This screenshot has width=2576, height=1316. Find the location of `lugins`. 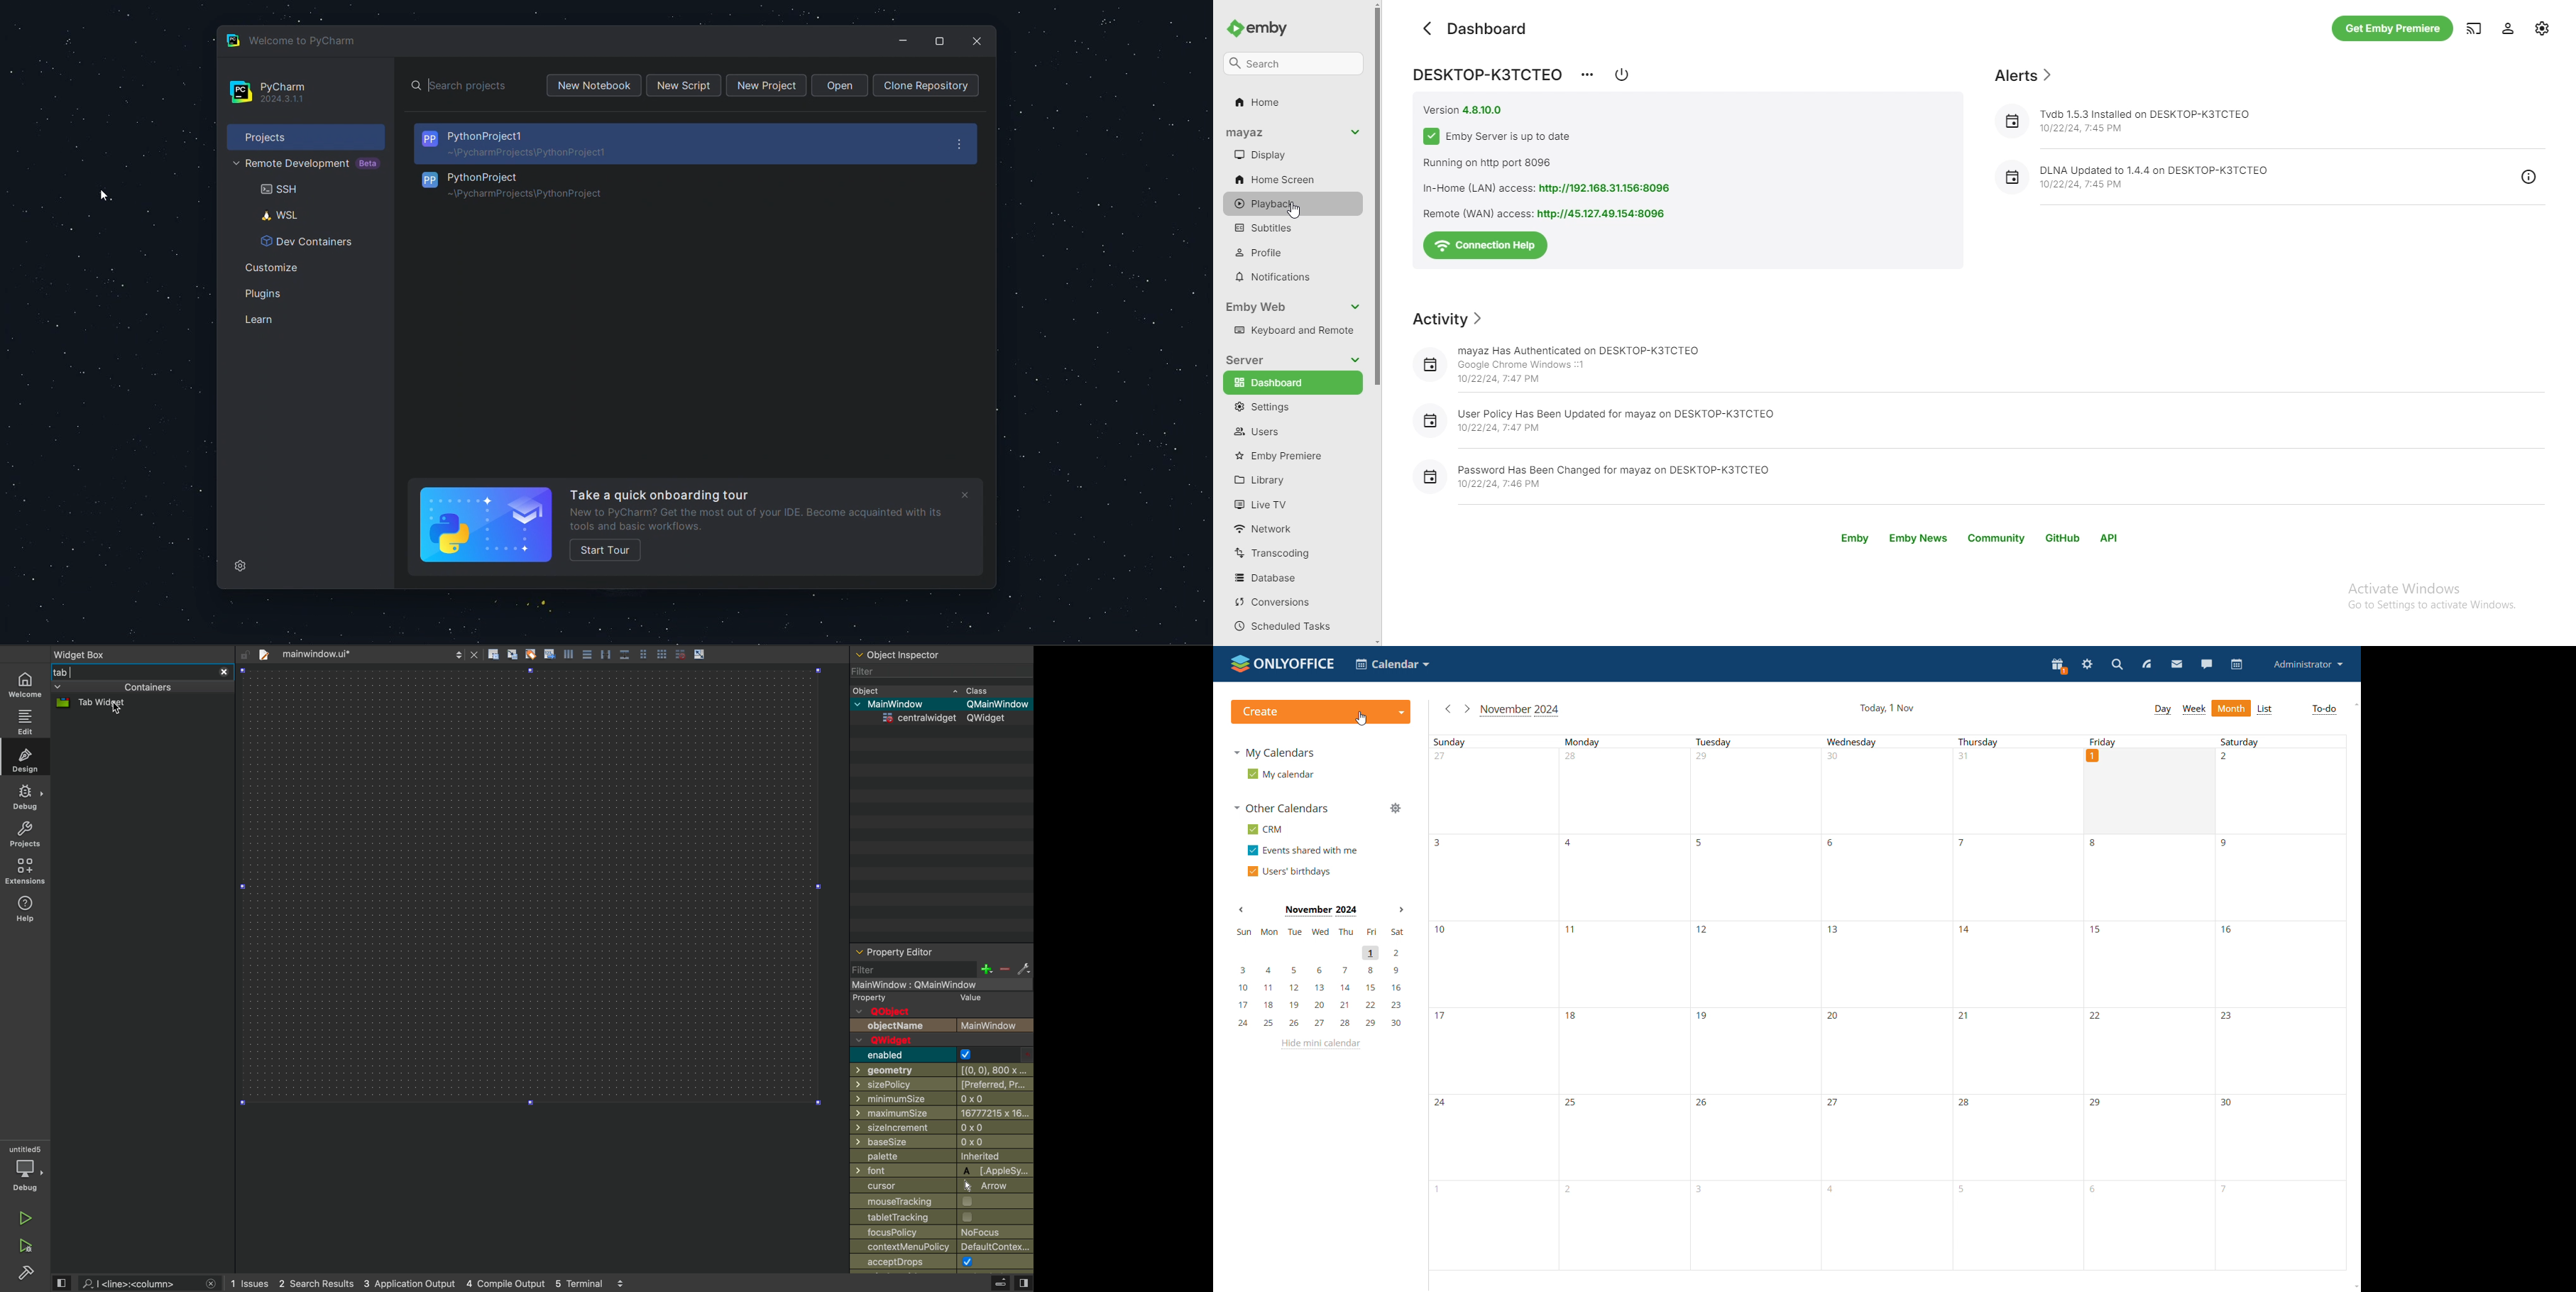

lugins is located at coordinates (304, 295).